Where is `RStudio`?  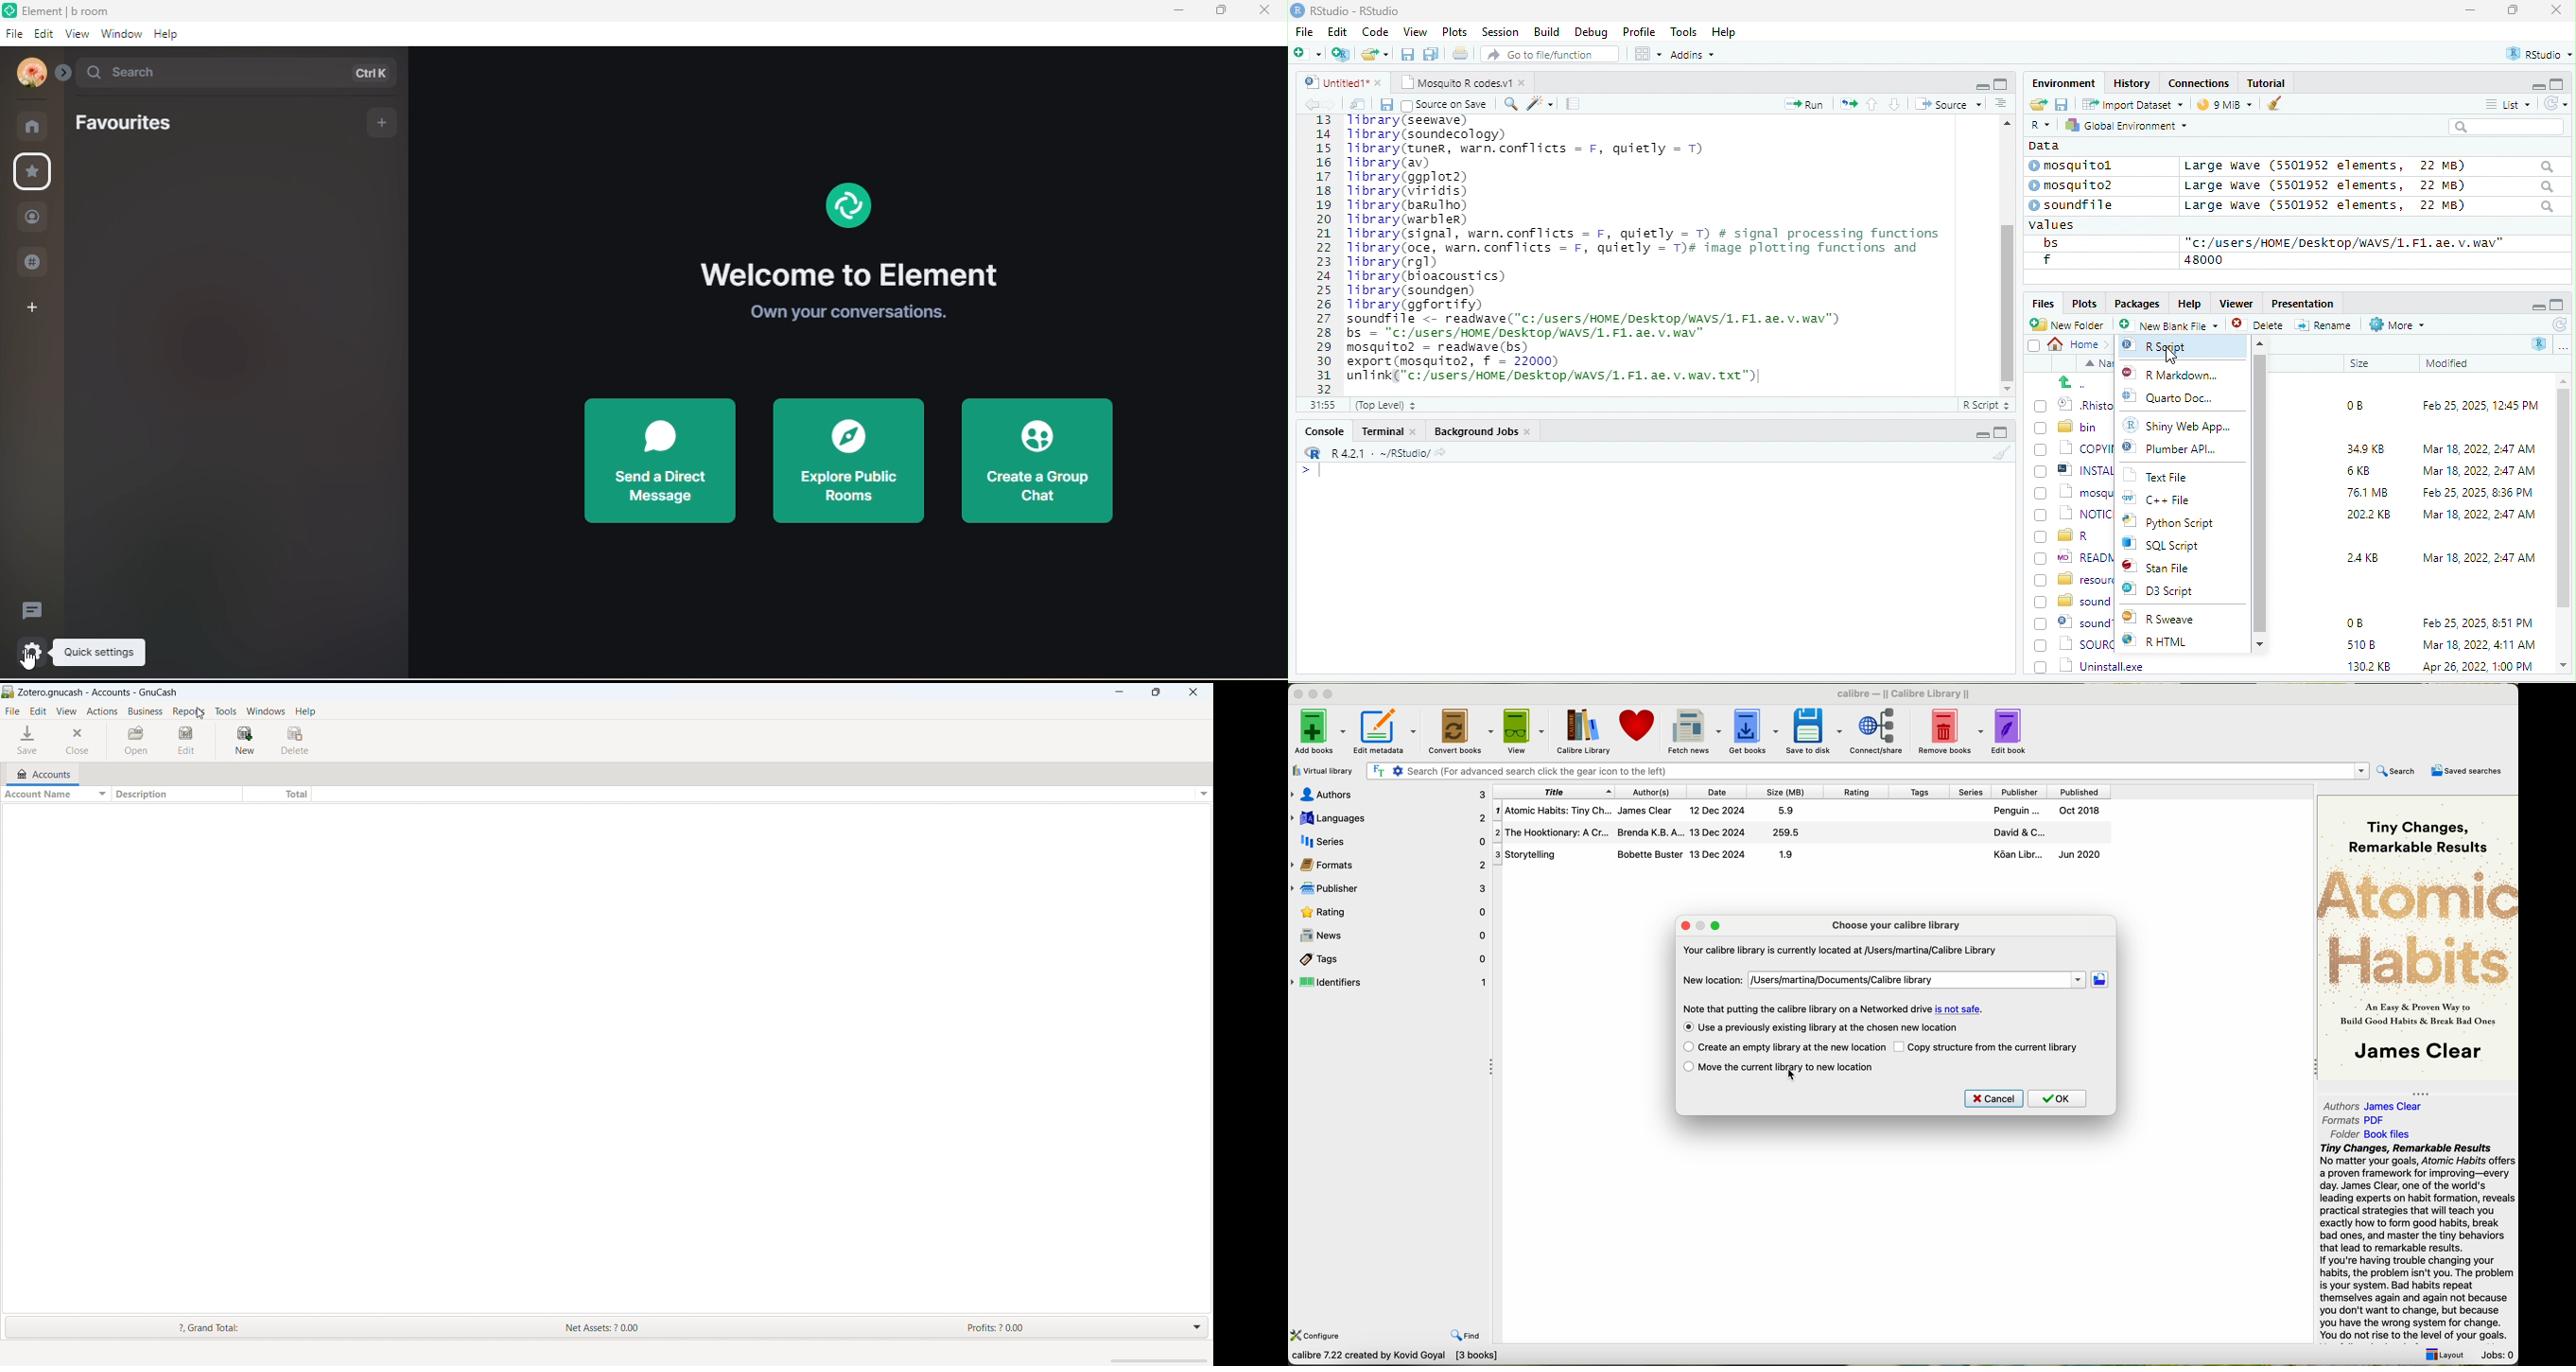 RStudio is located at coordinates (1349, 9).